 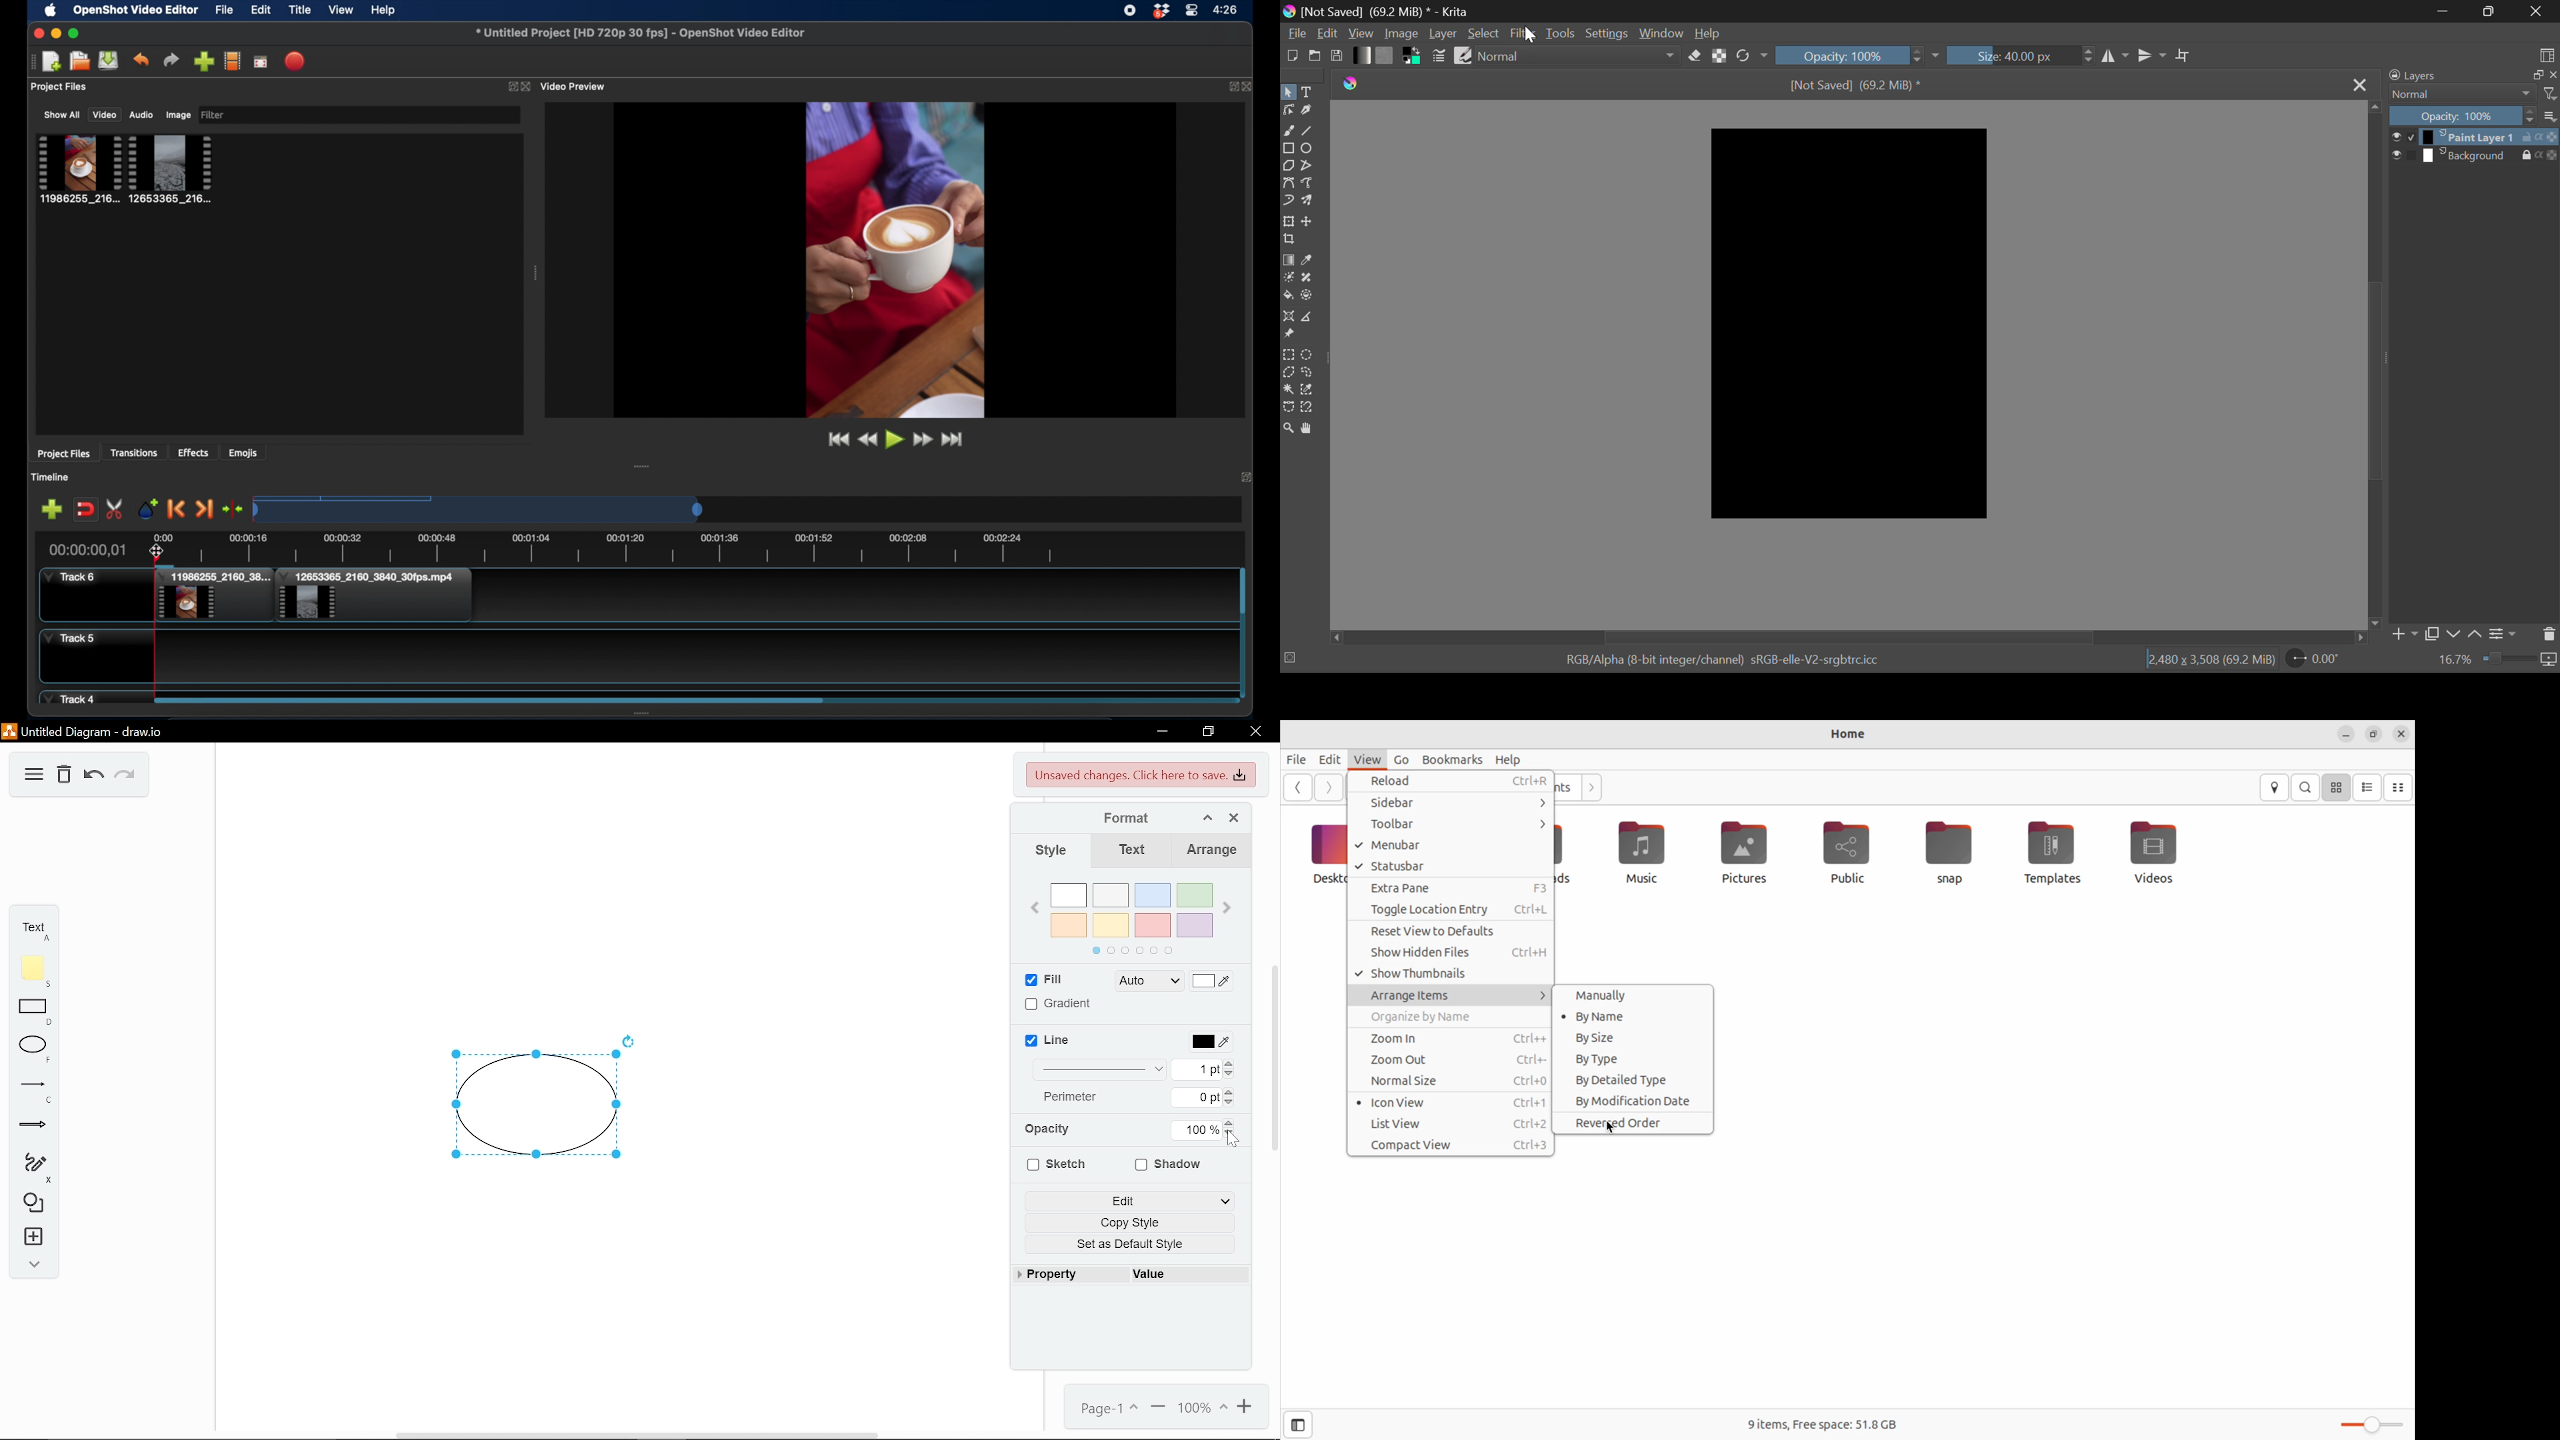 What do you see at coordinates (1361, 34) in the screenshot?
I see `View` at bounding box center [1361, 34].